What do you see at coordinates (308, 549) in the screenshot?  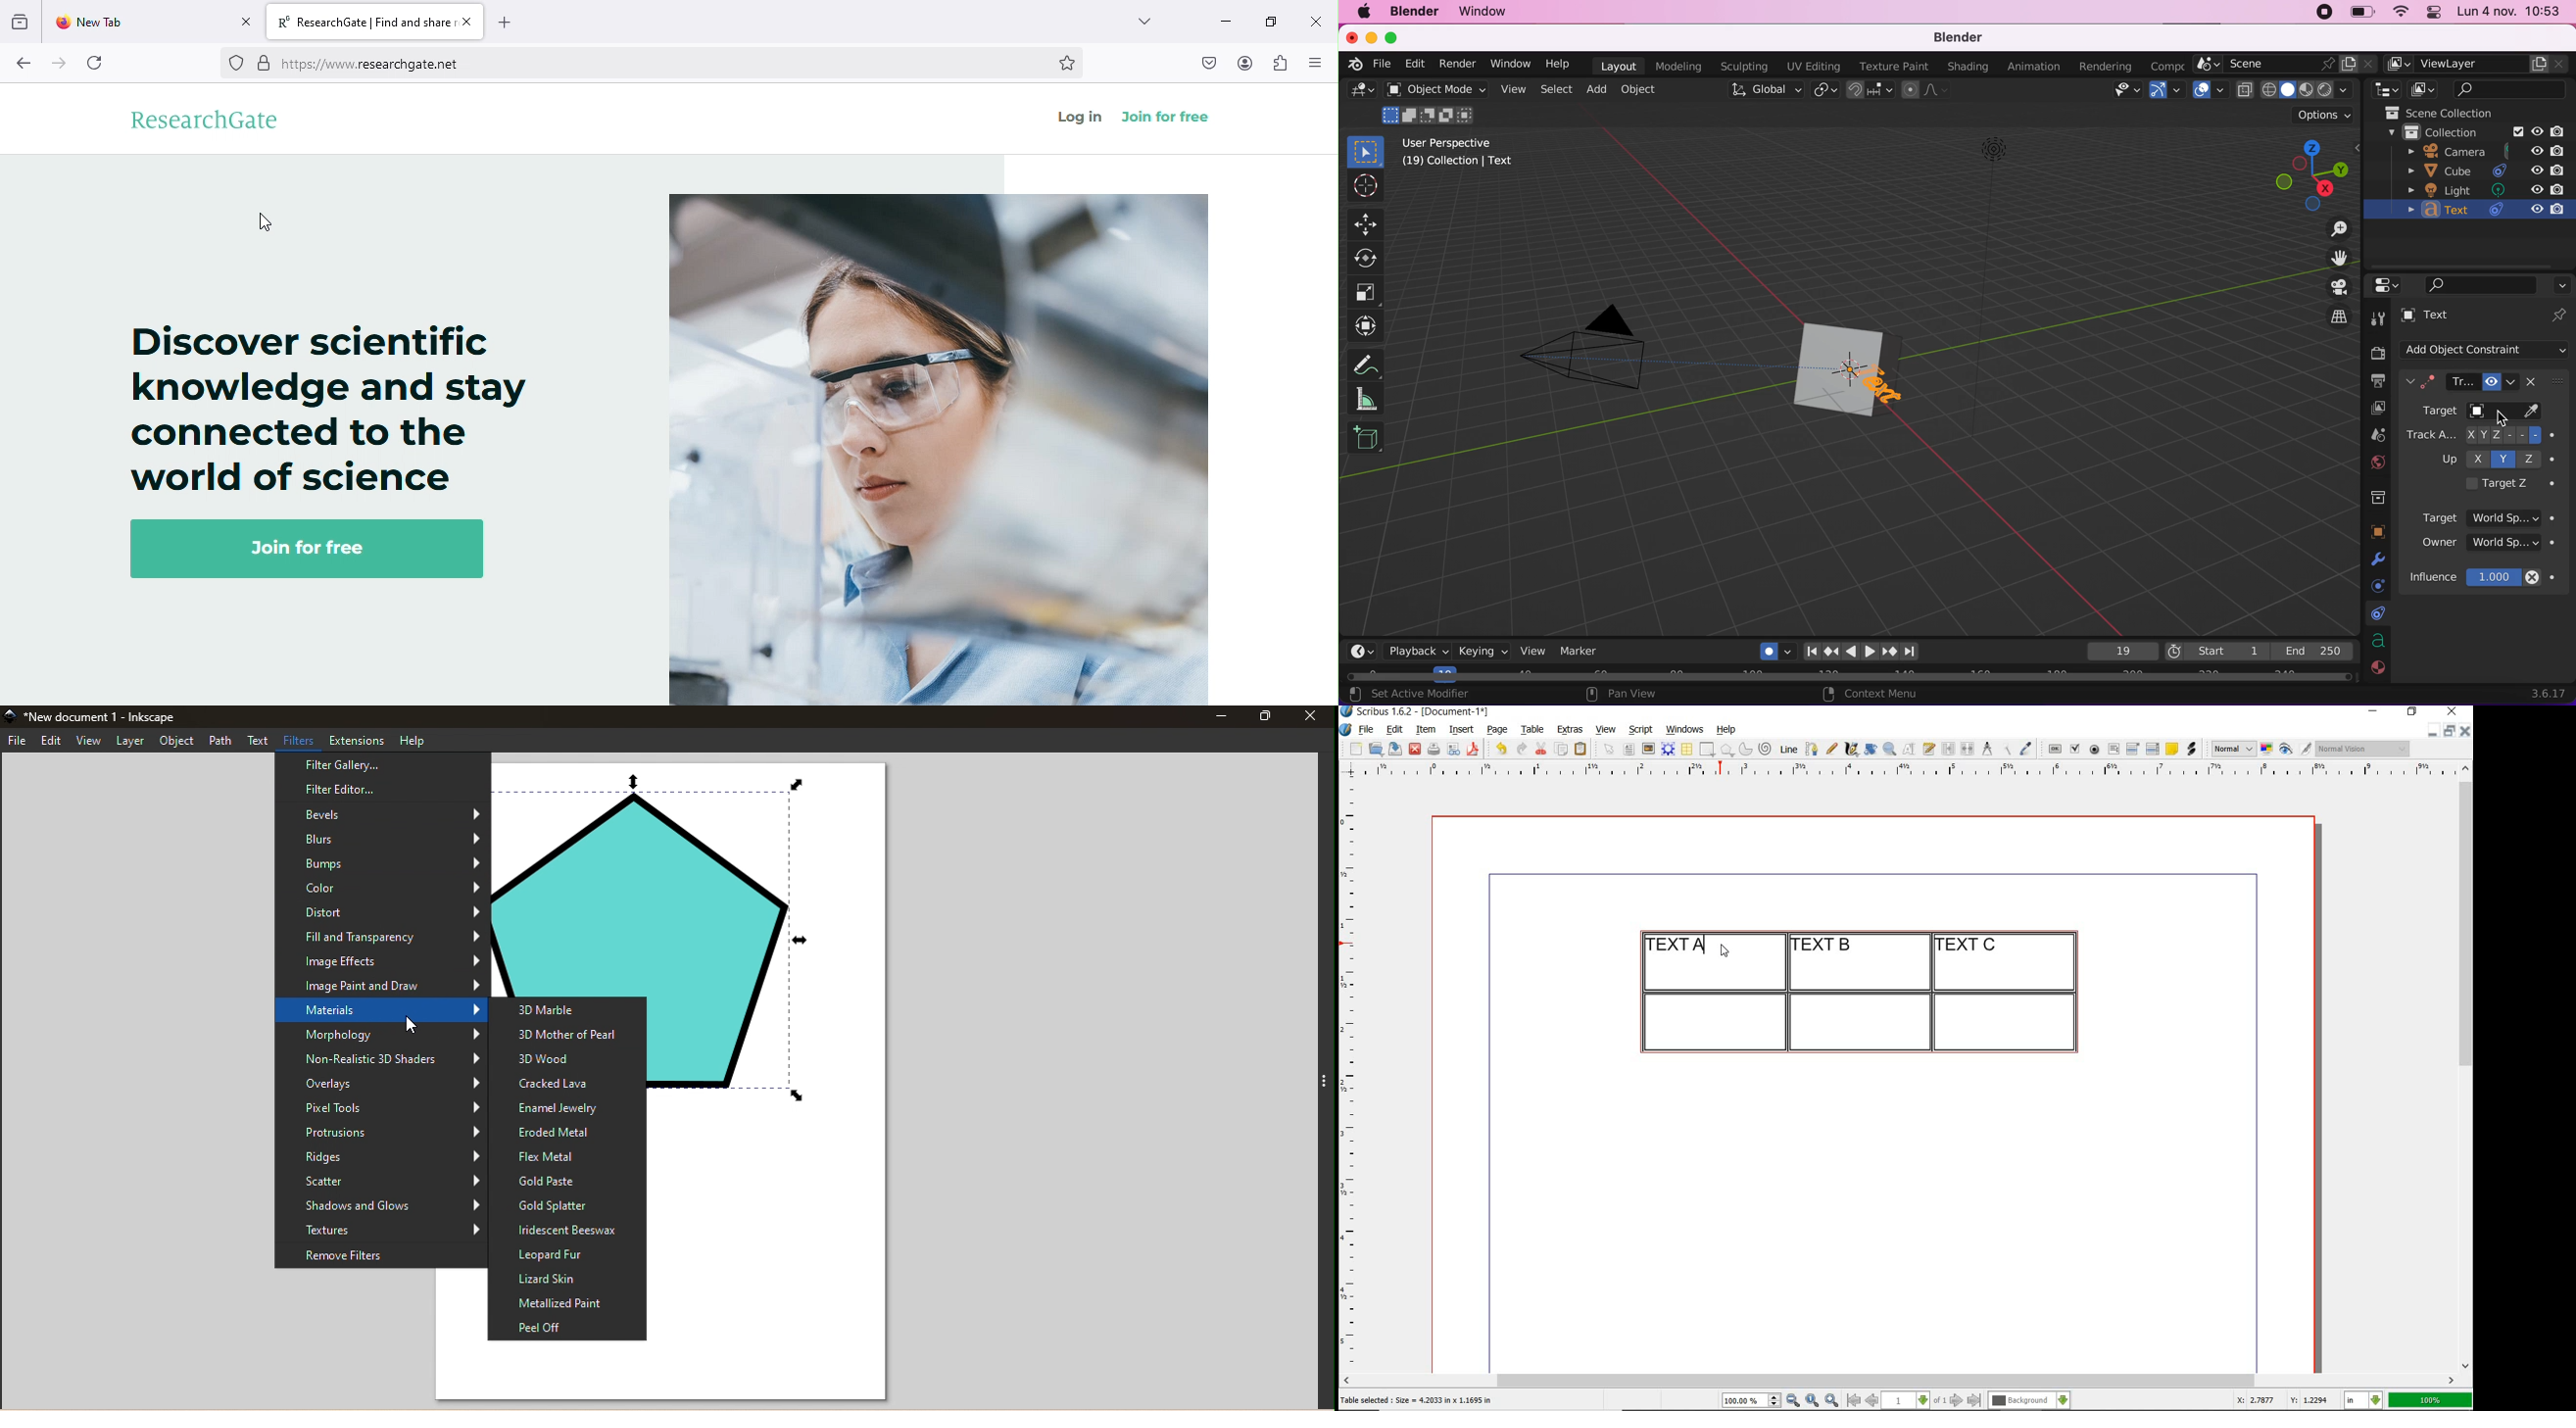 I see `Join for free` at bounding box center [308, 549].